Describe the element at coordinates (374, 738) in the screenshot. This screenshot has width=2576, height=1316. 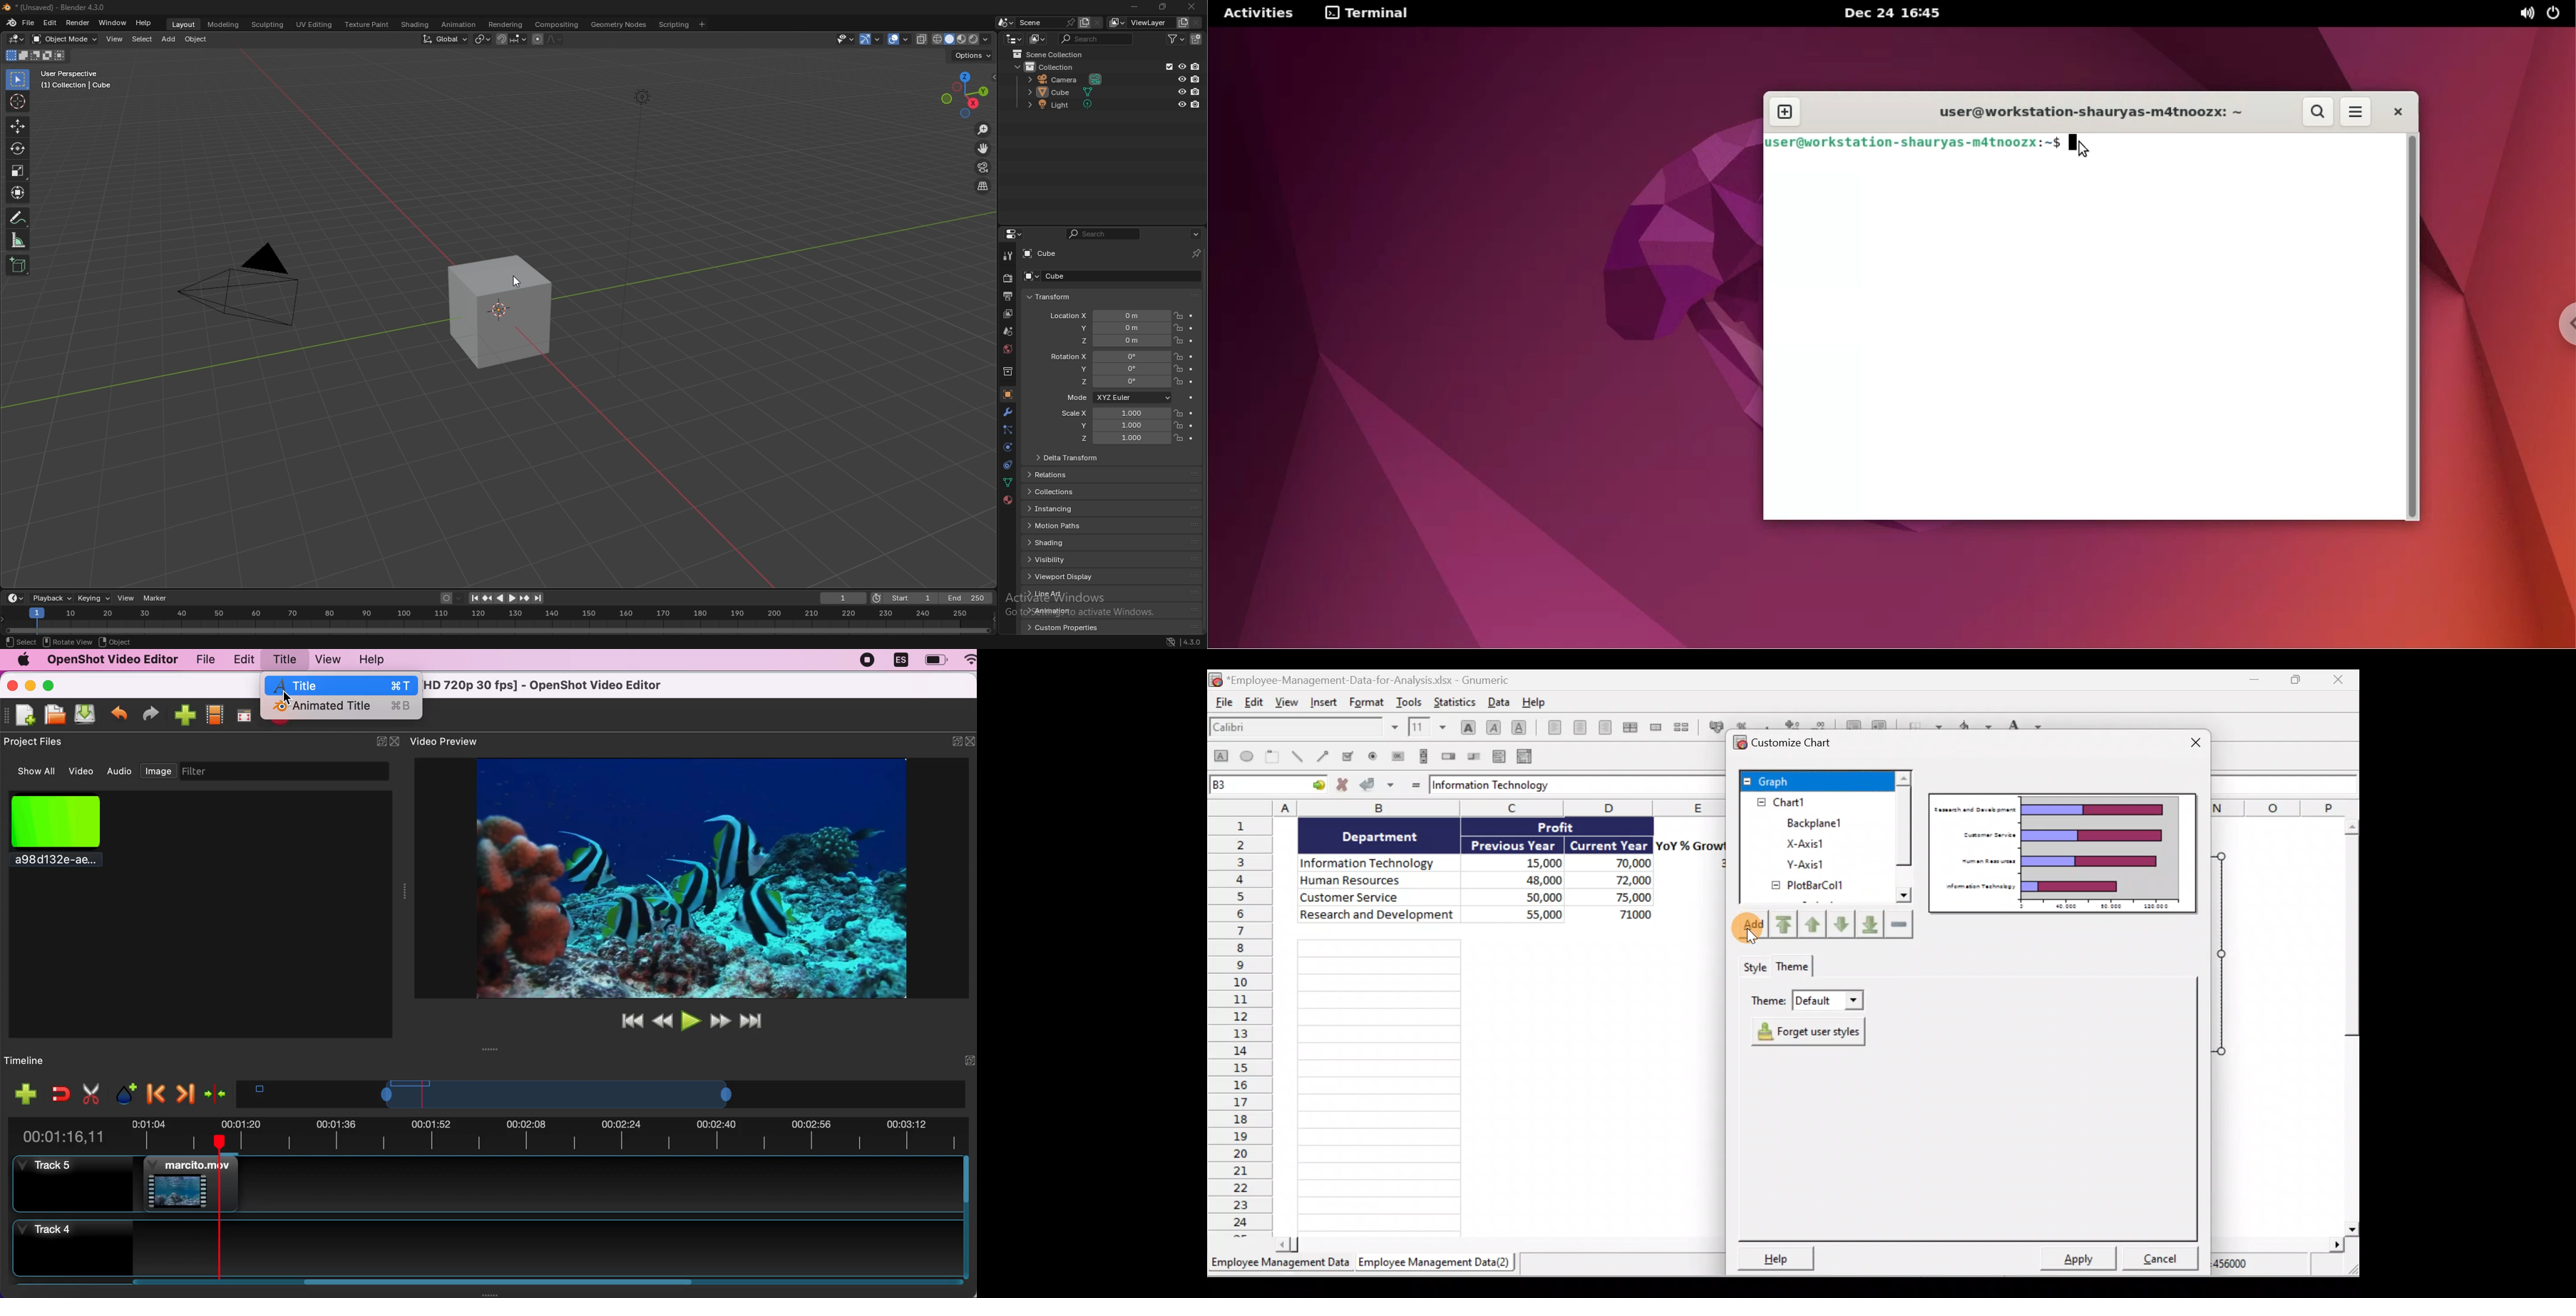
I see `hide/expand` at that location.